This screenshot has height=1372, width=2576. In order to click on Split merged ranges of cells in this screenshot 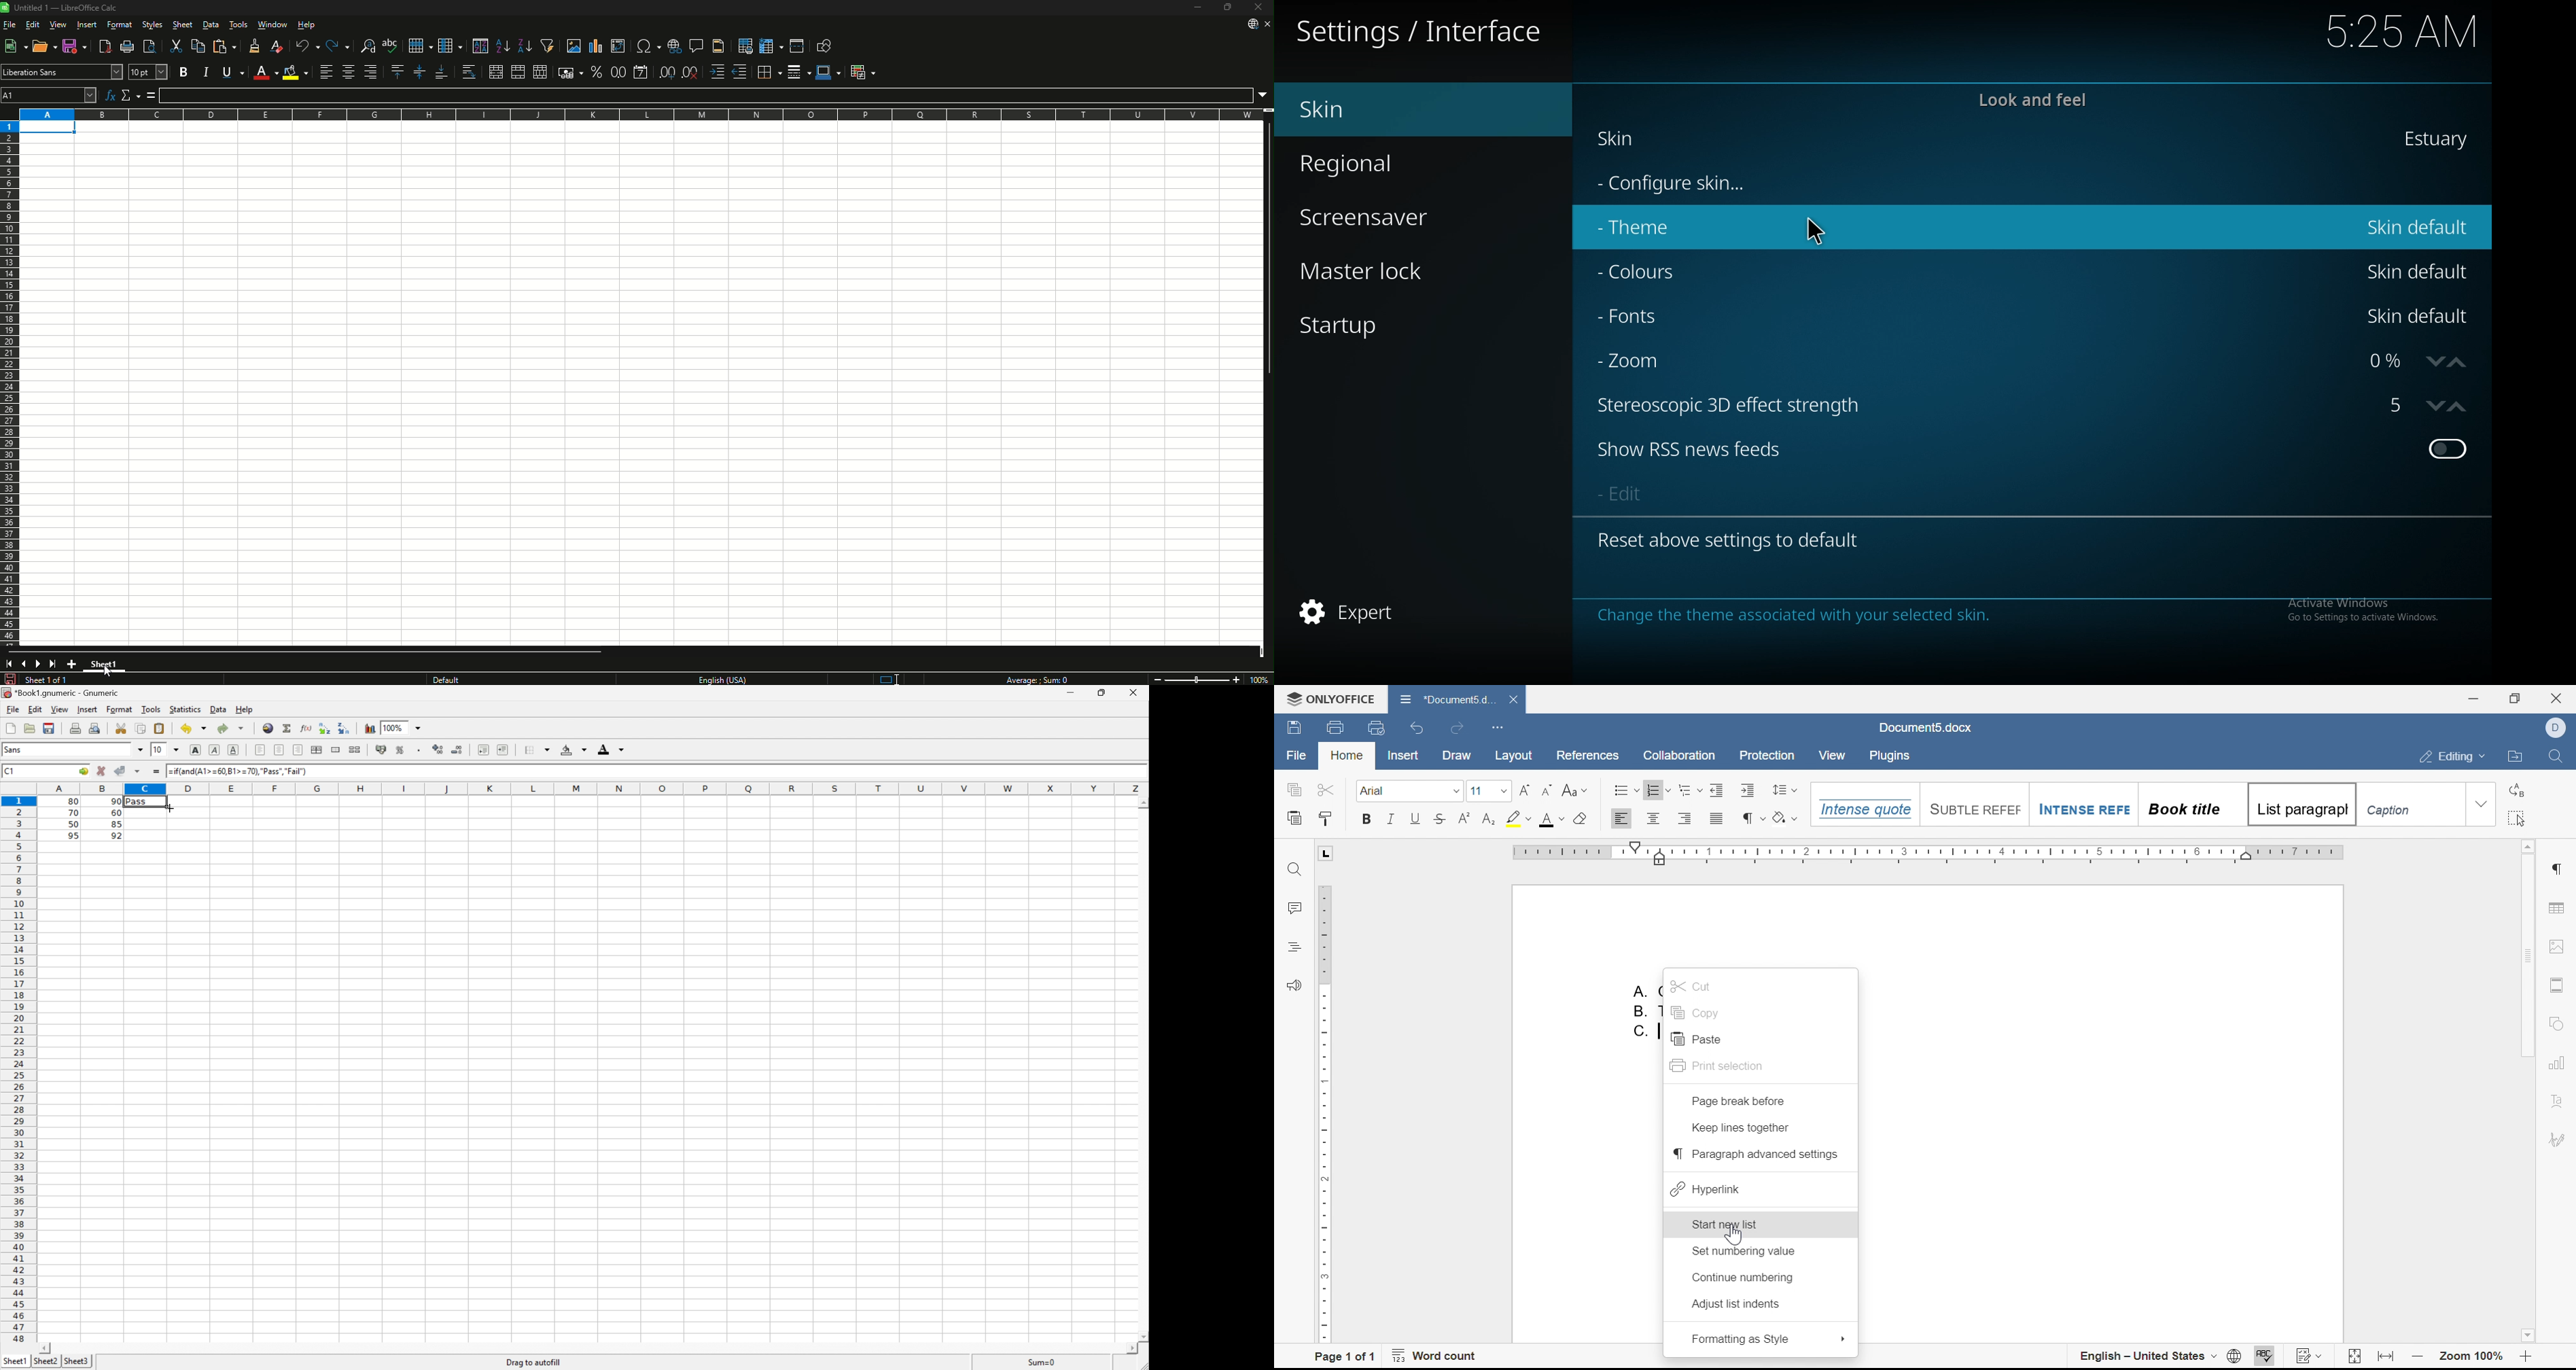, I will do `click(356, 749)`.